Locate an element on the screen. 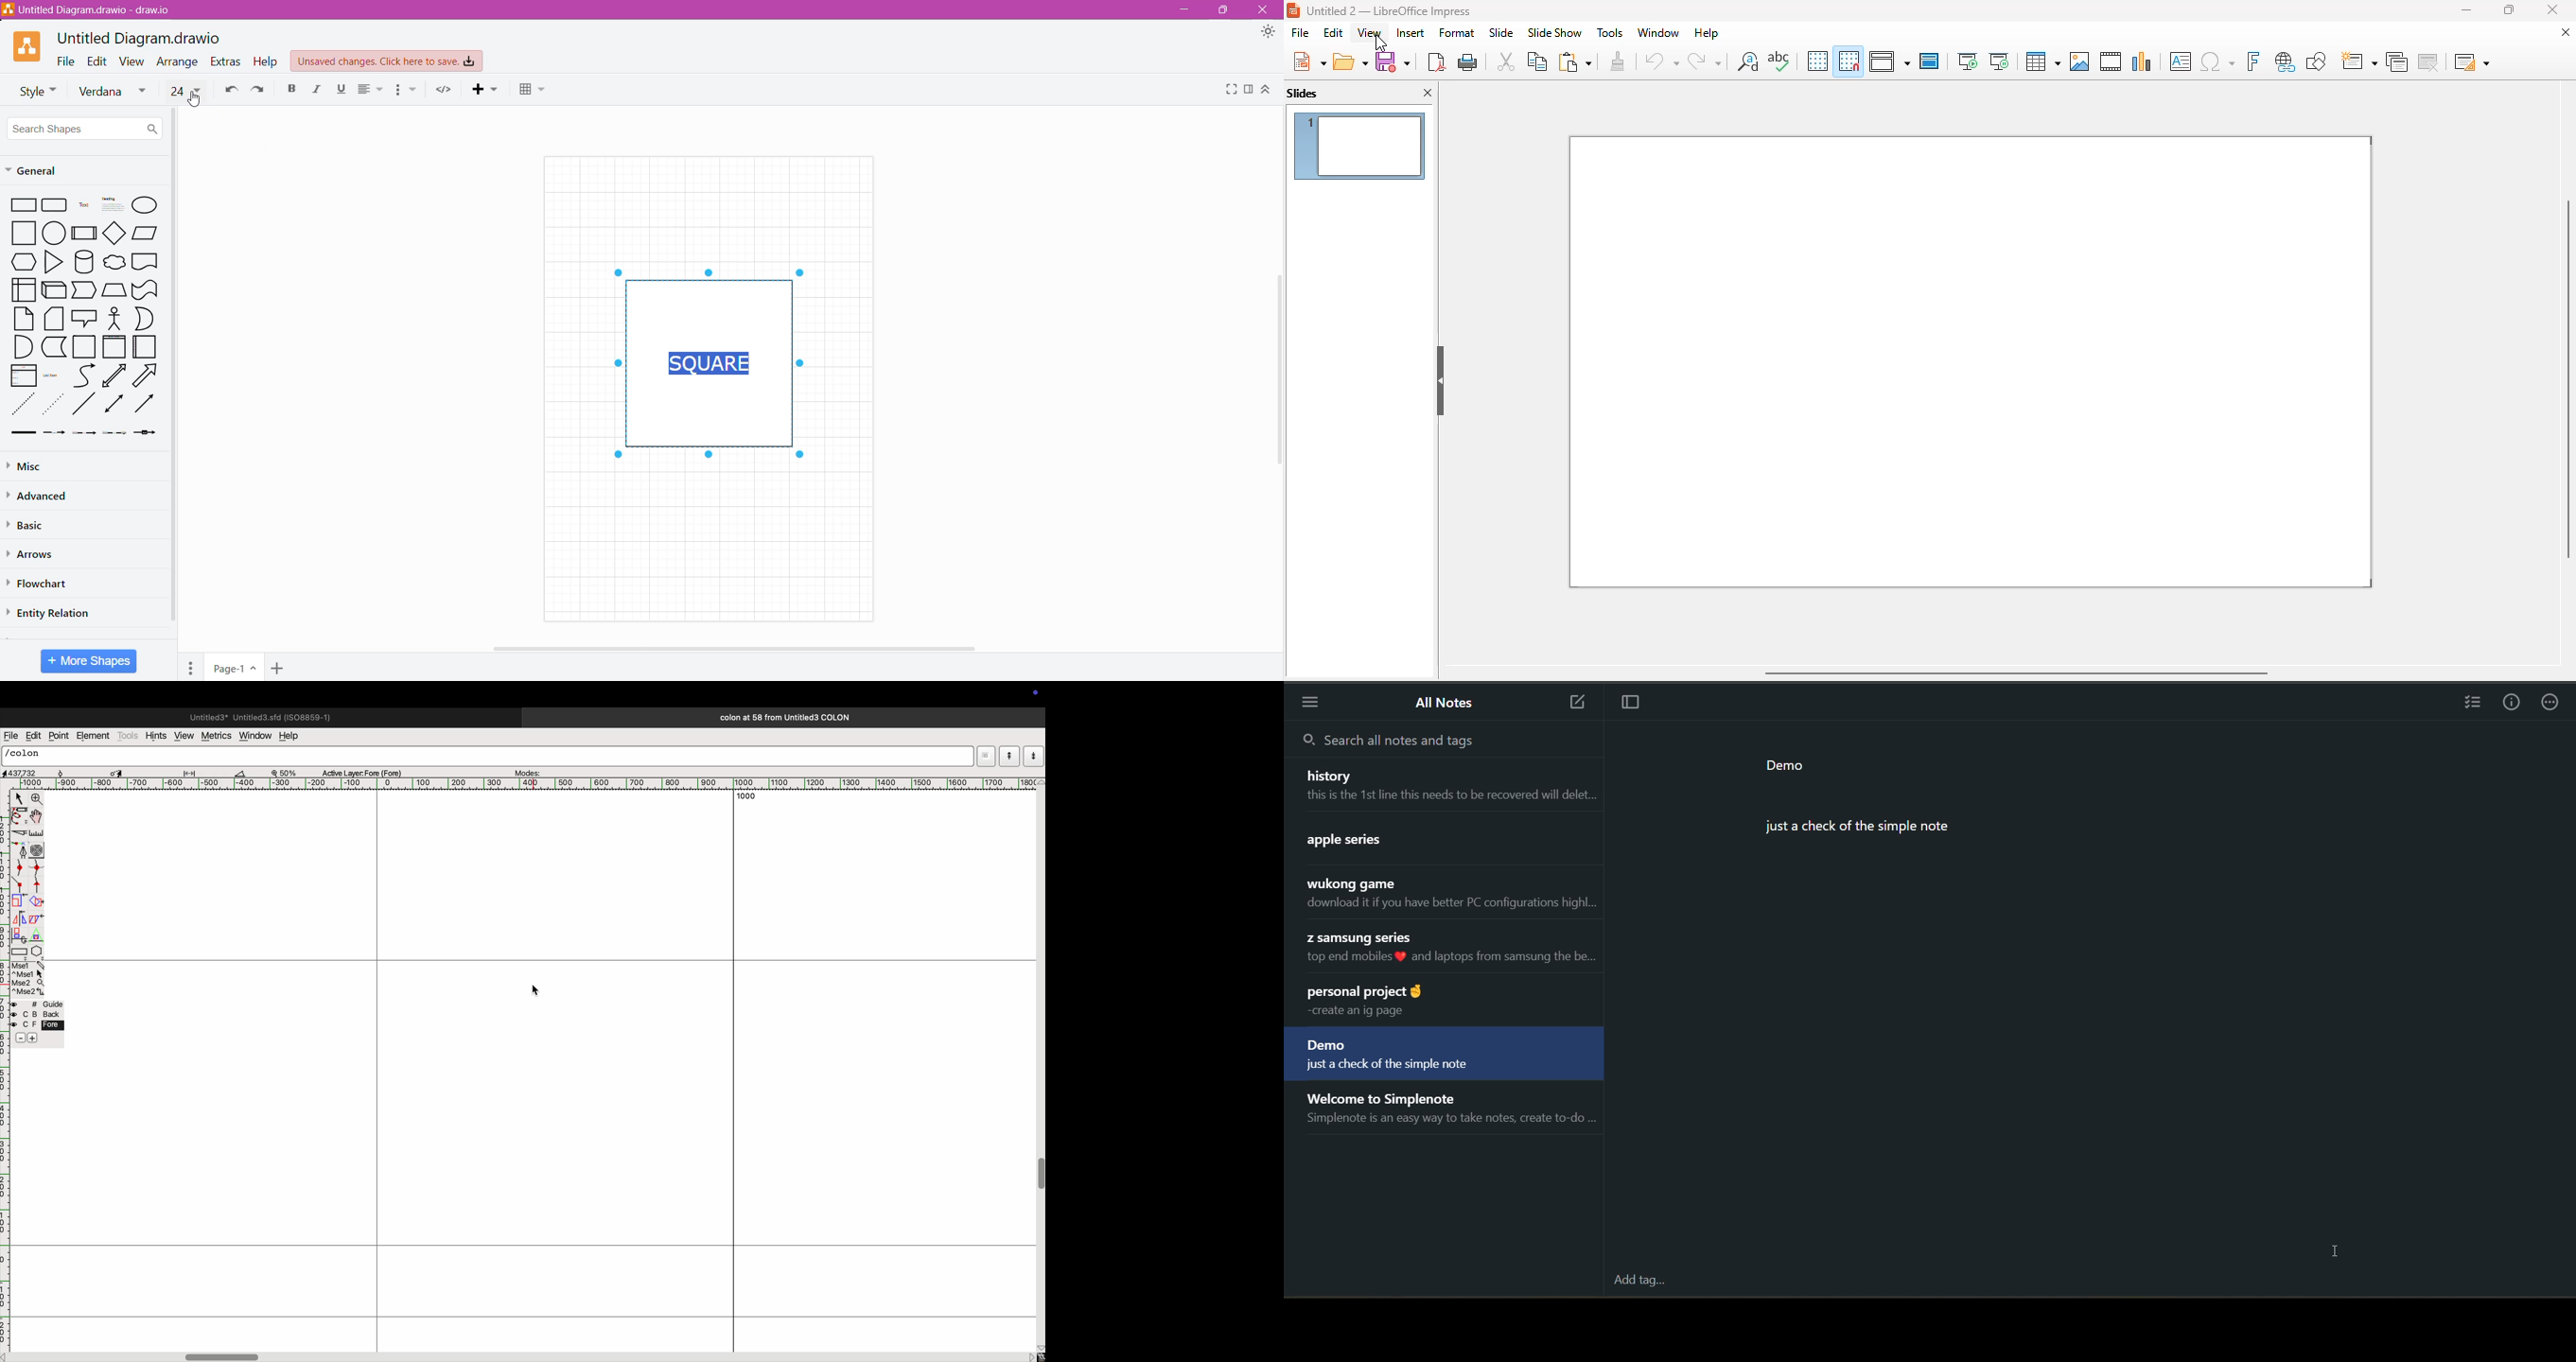  fountain pen is located at coordinates (20, 850).